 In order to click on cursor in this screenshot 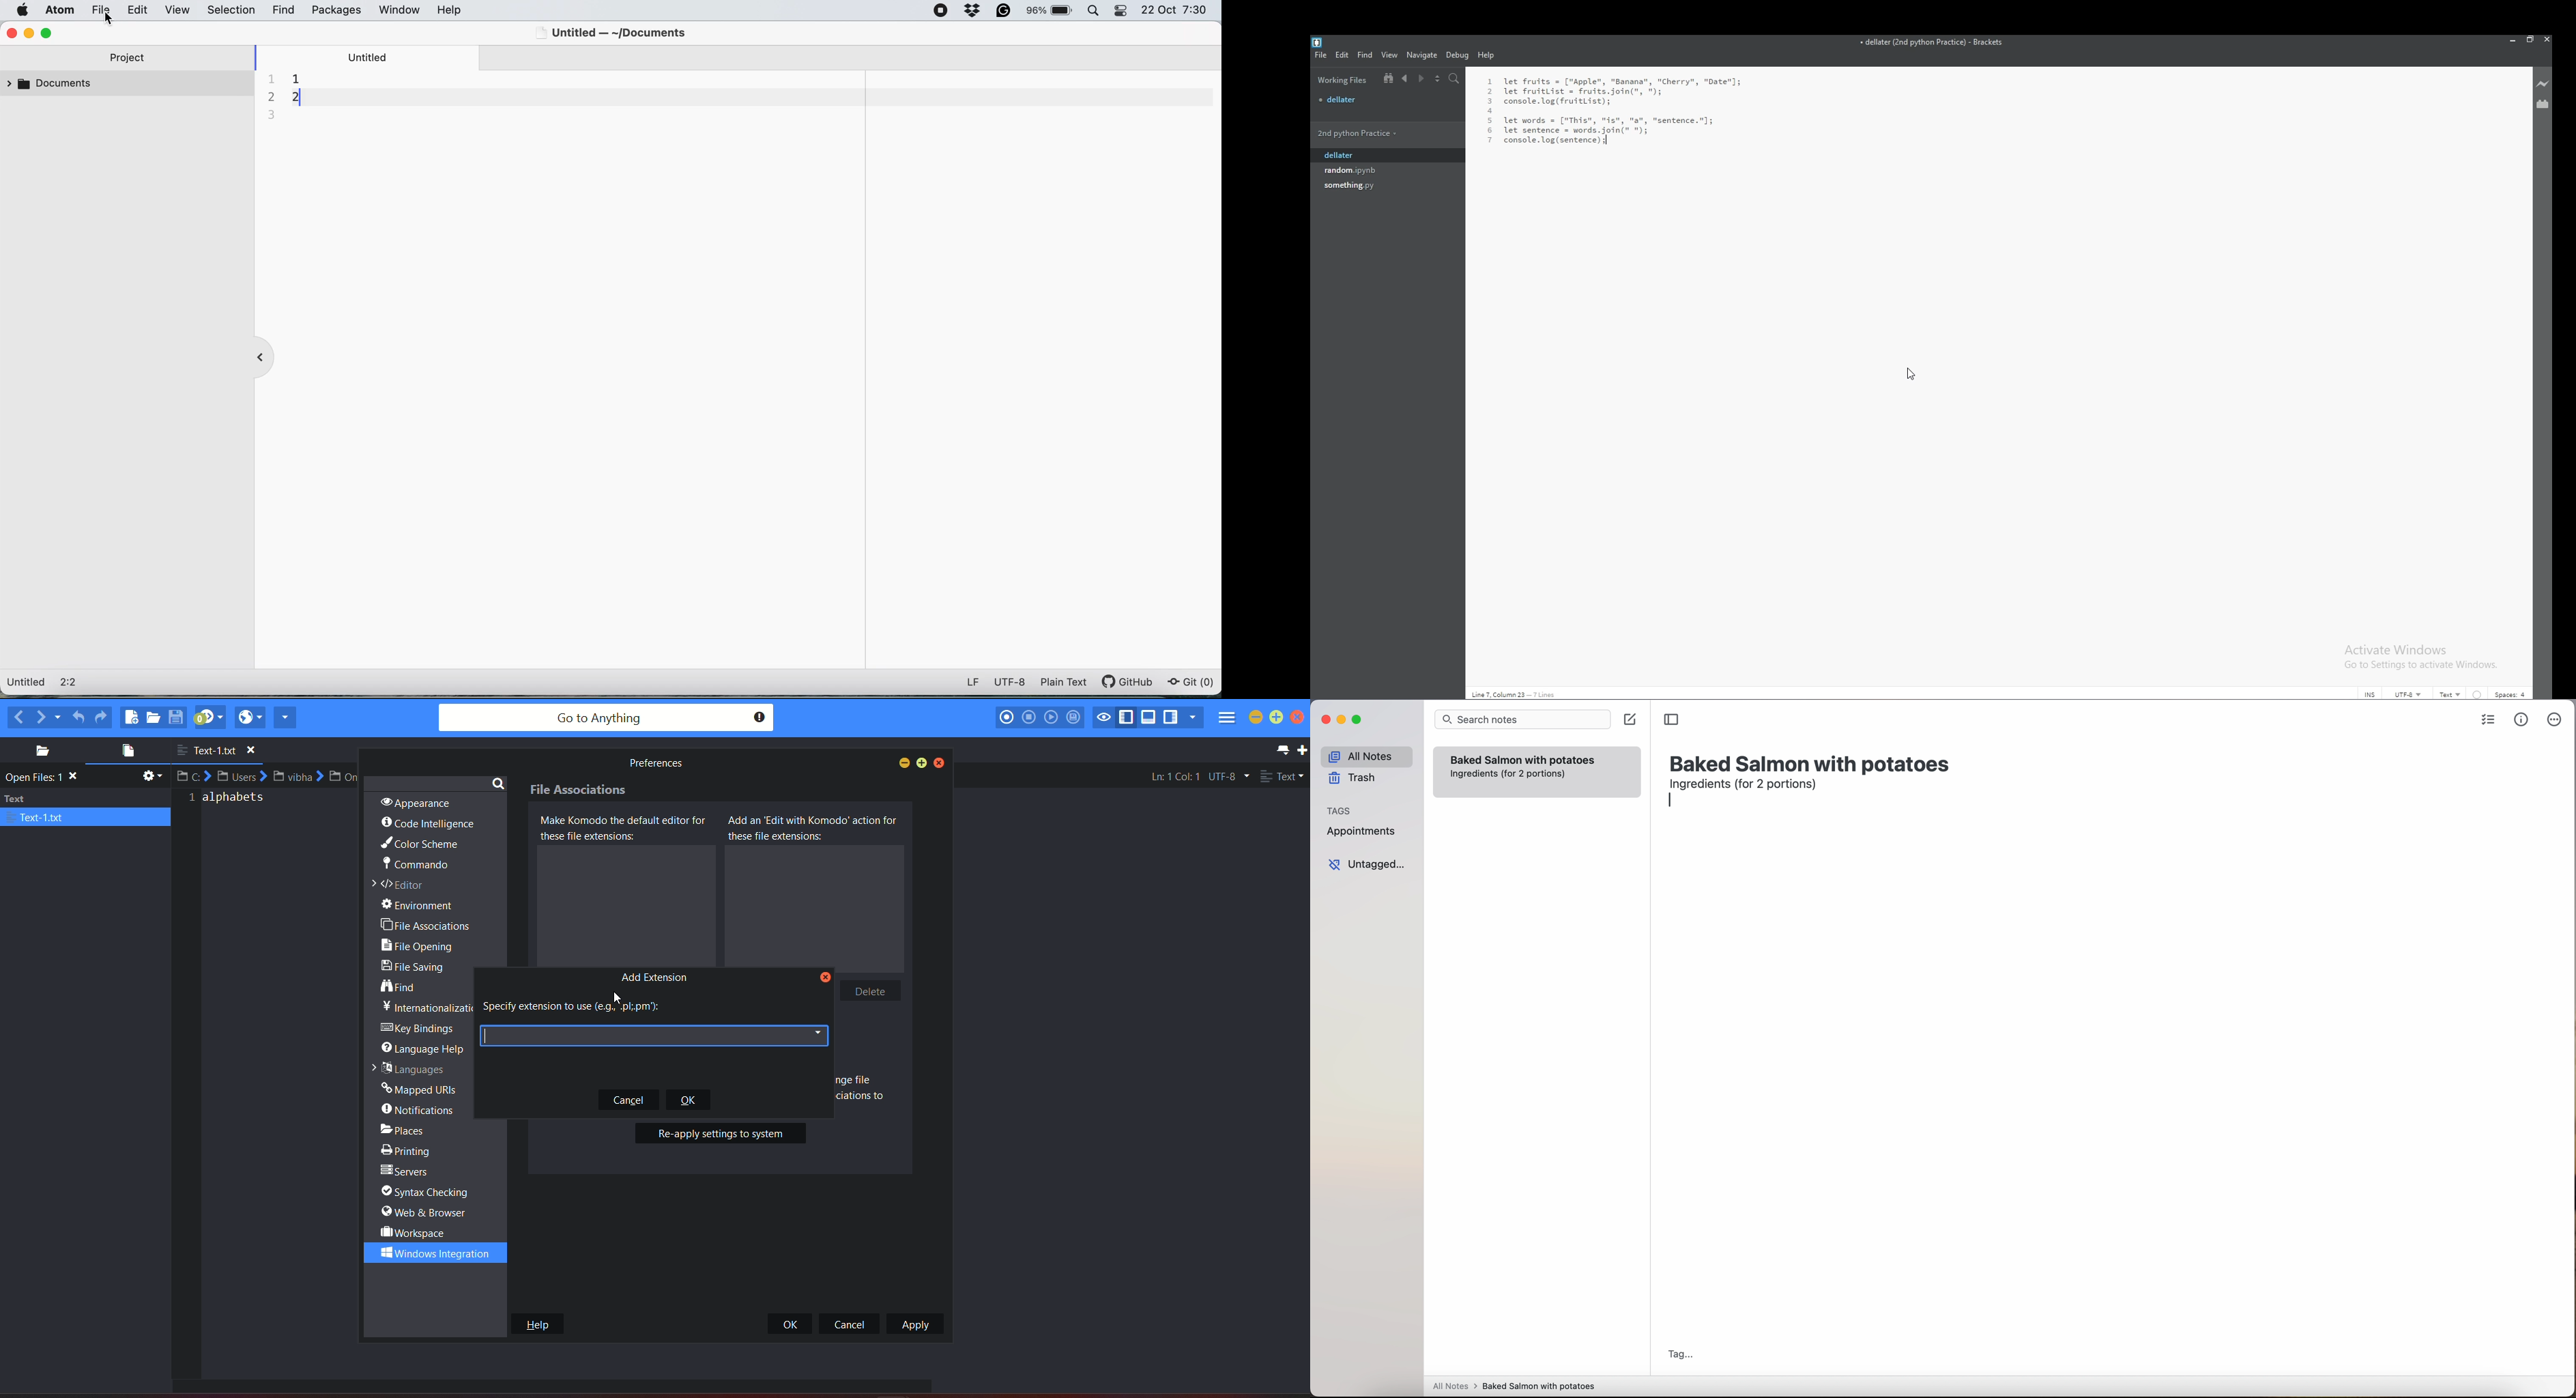, I will do `click(1914, 370)`.